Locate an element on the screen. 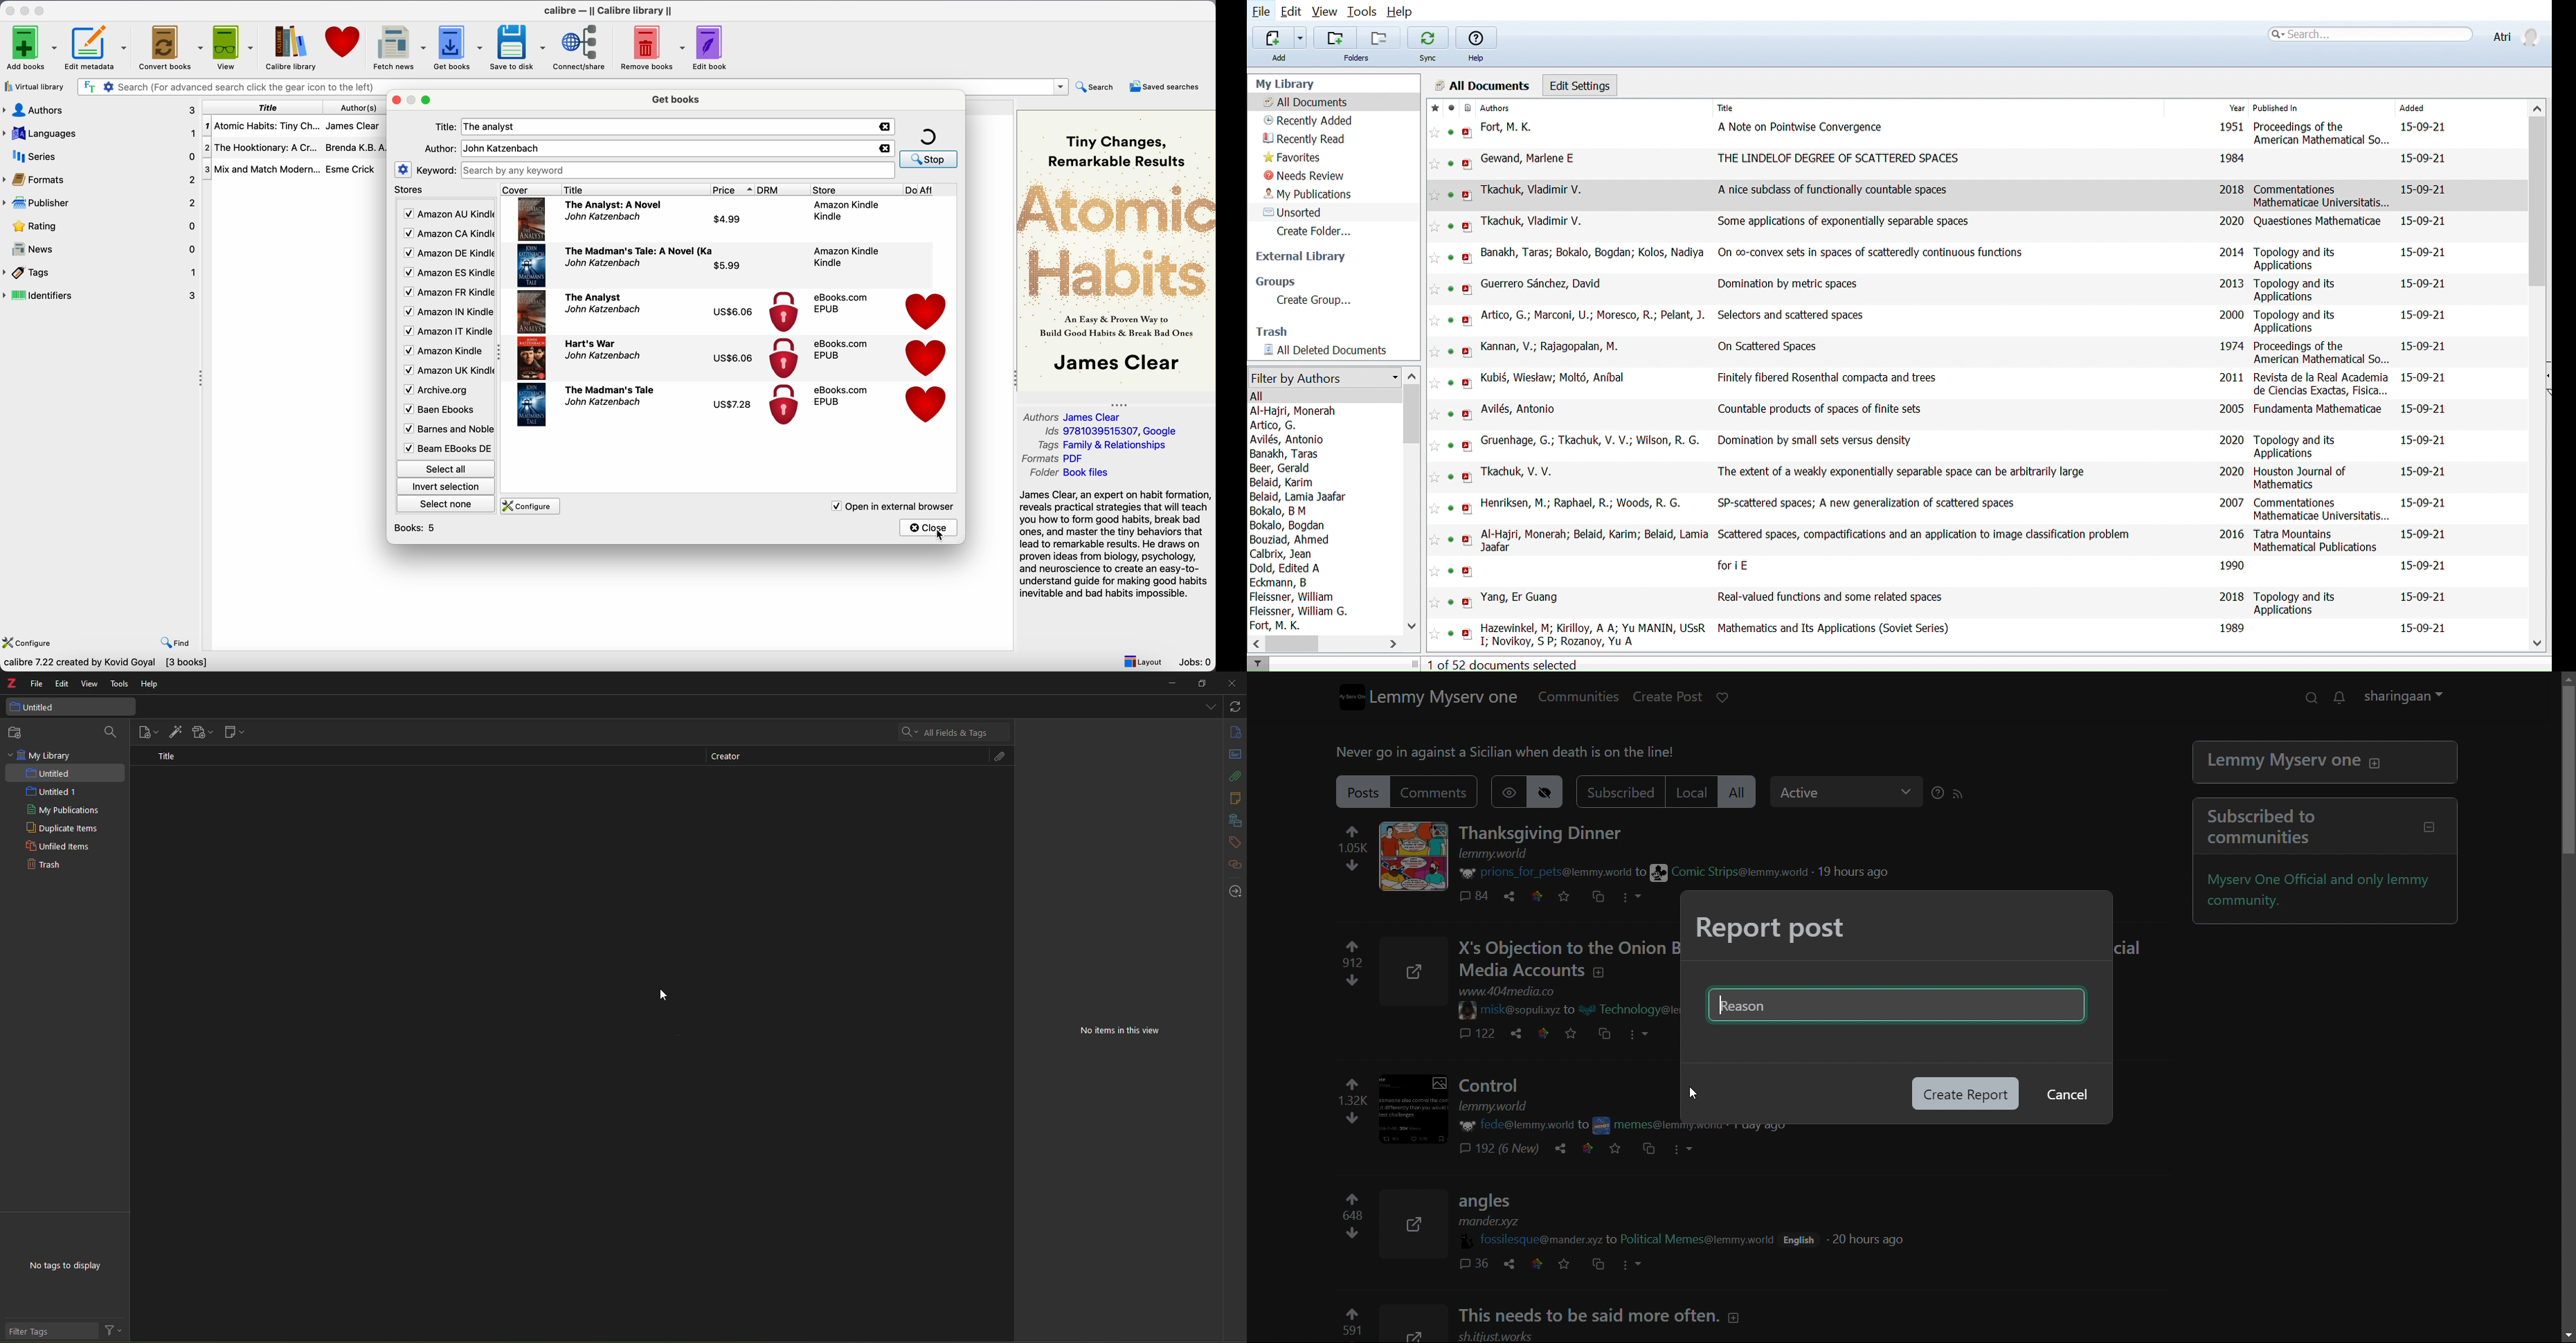 The image size is (2576, 1344). 2013 is located at coordinates (2232, 283).